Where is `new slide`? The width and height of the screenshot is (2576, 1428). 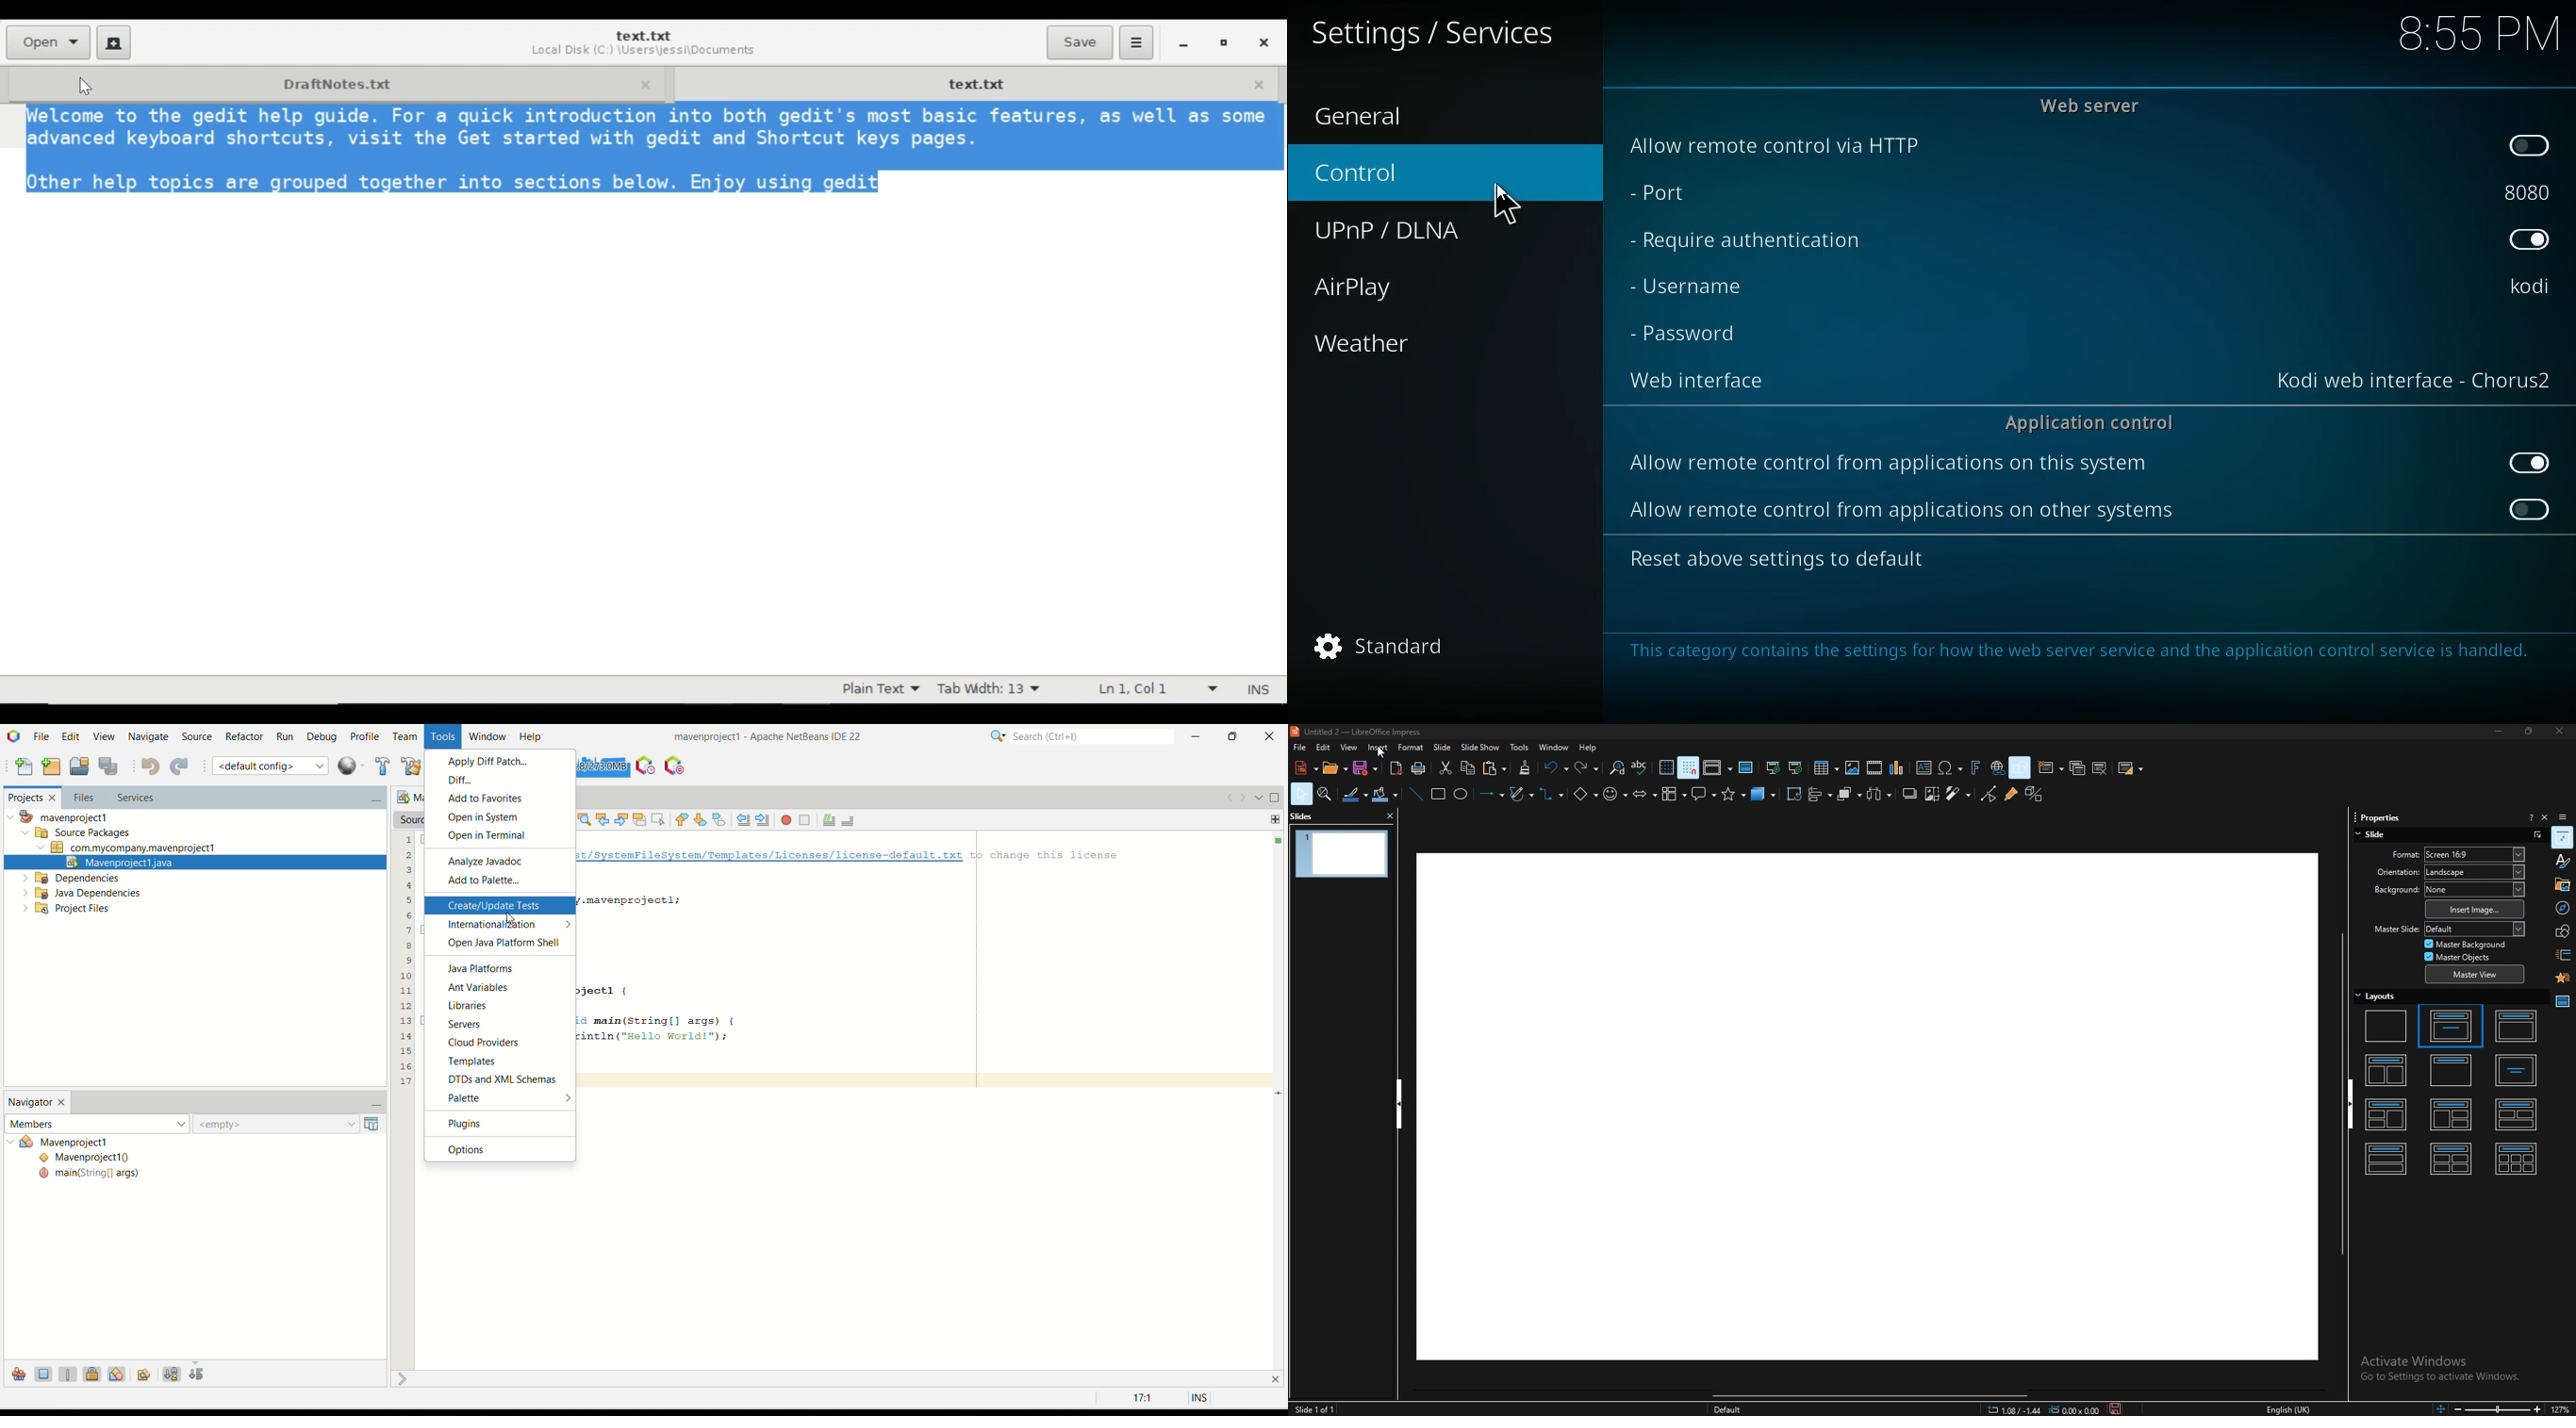
new slide is located at coordinates (2051, 768).